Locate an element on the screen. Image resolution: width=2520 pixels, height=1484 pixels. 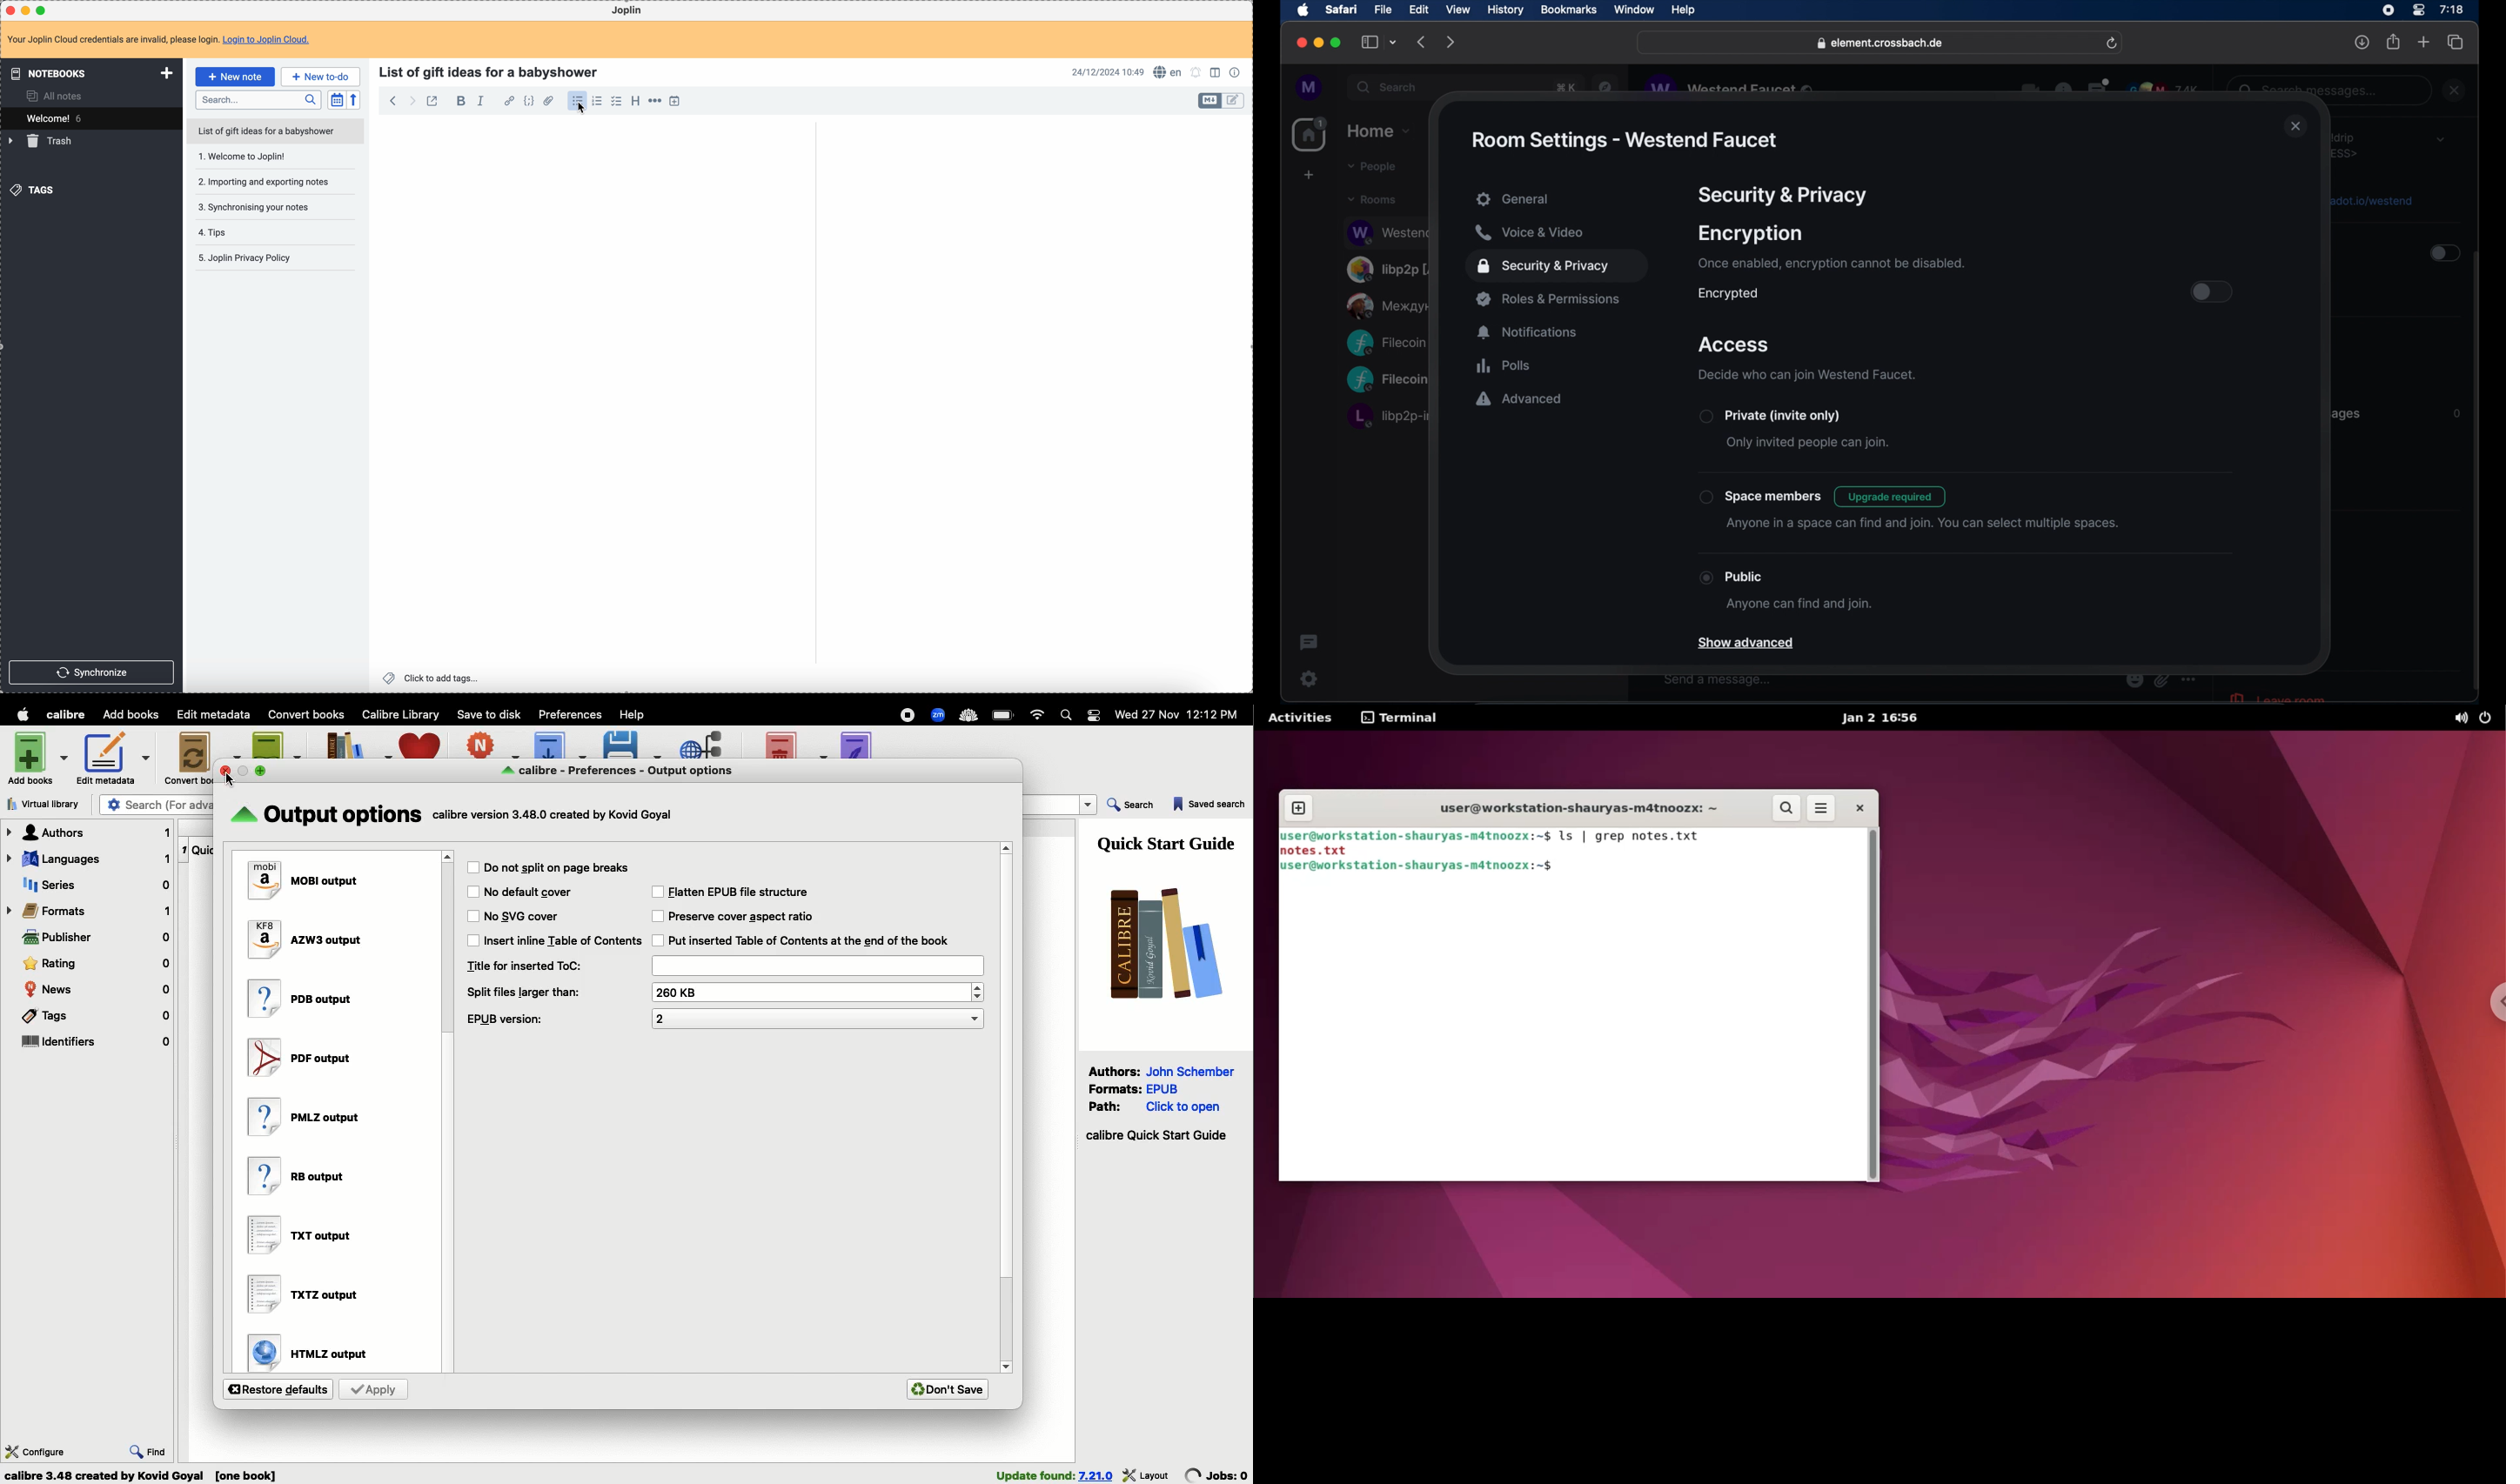
decide who can join westend faucet is located at coordinates (1807, 375).